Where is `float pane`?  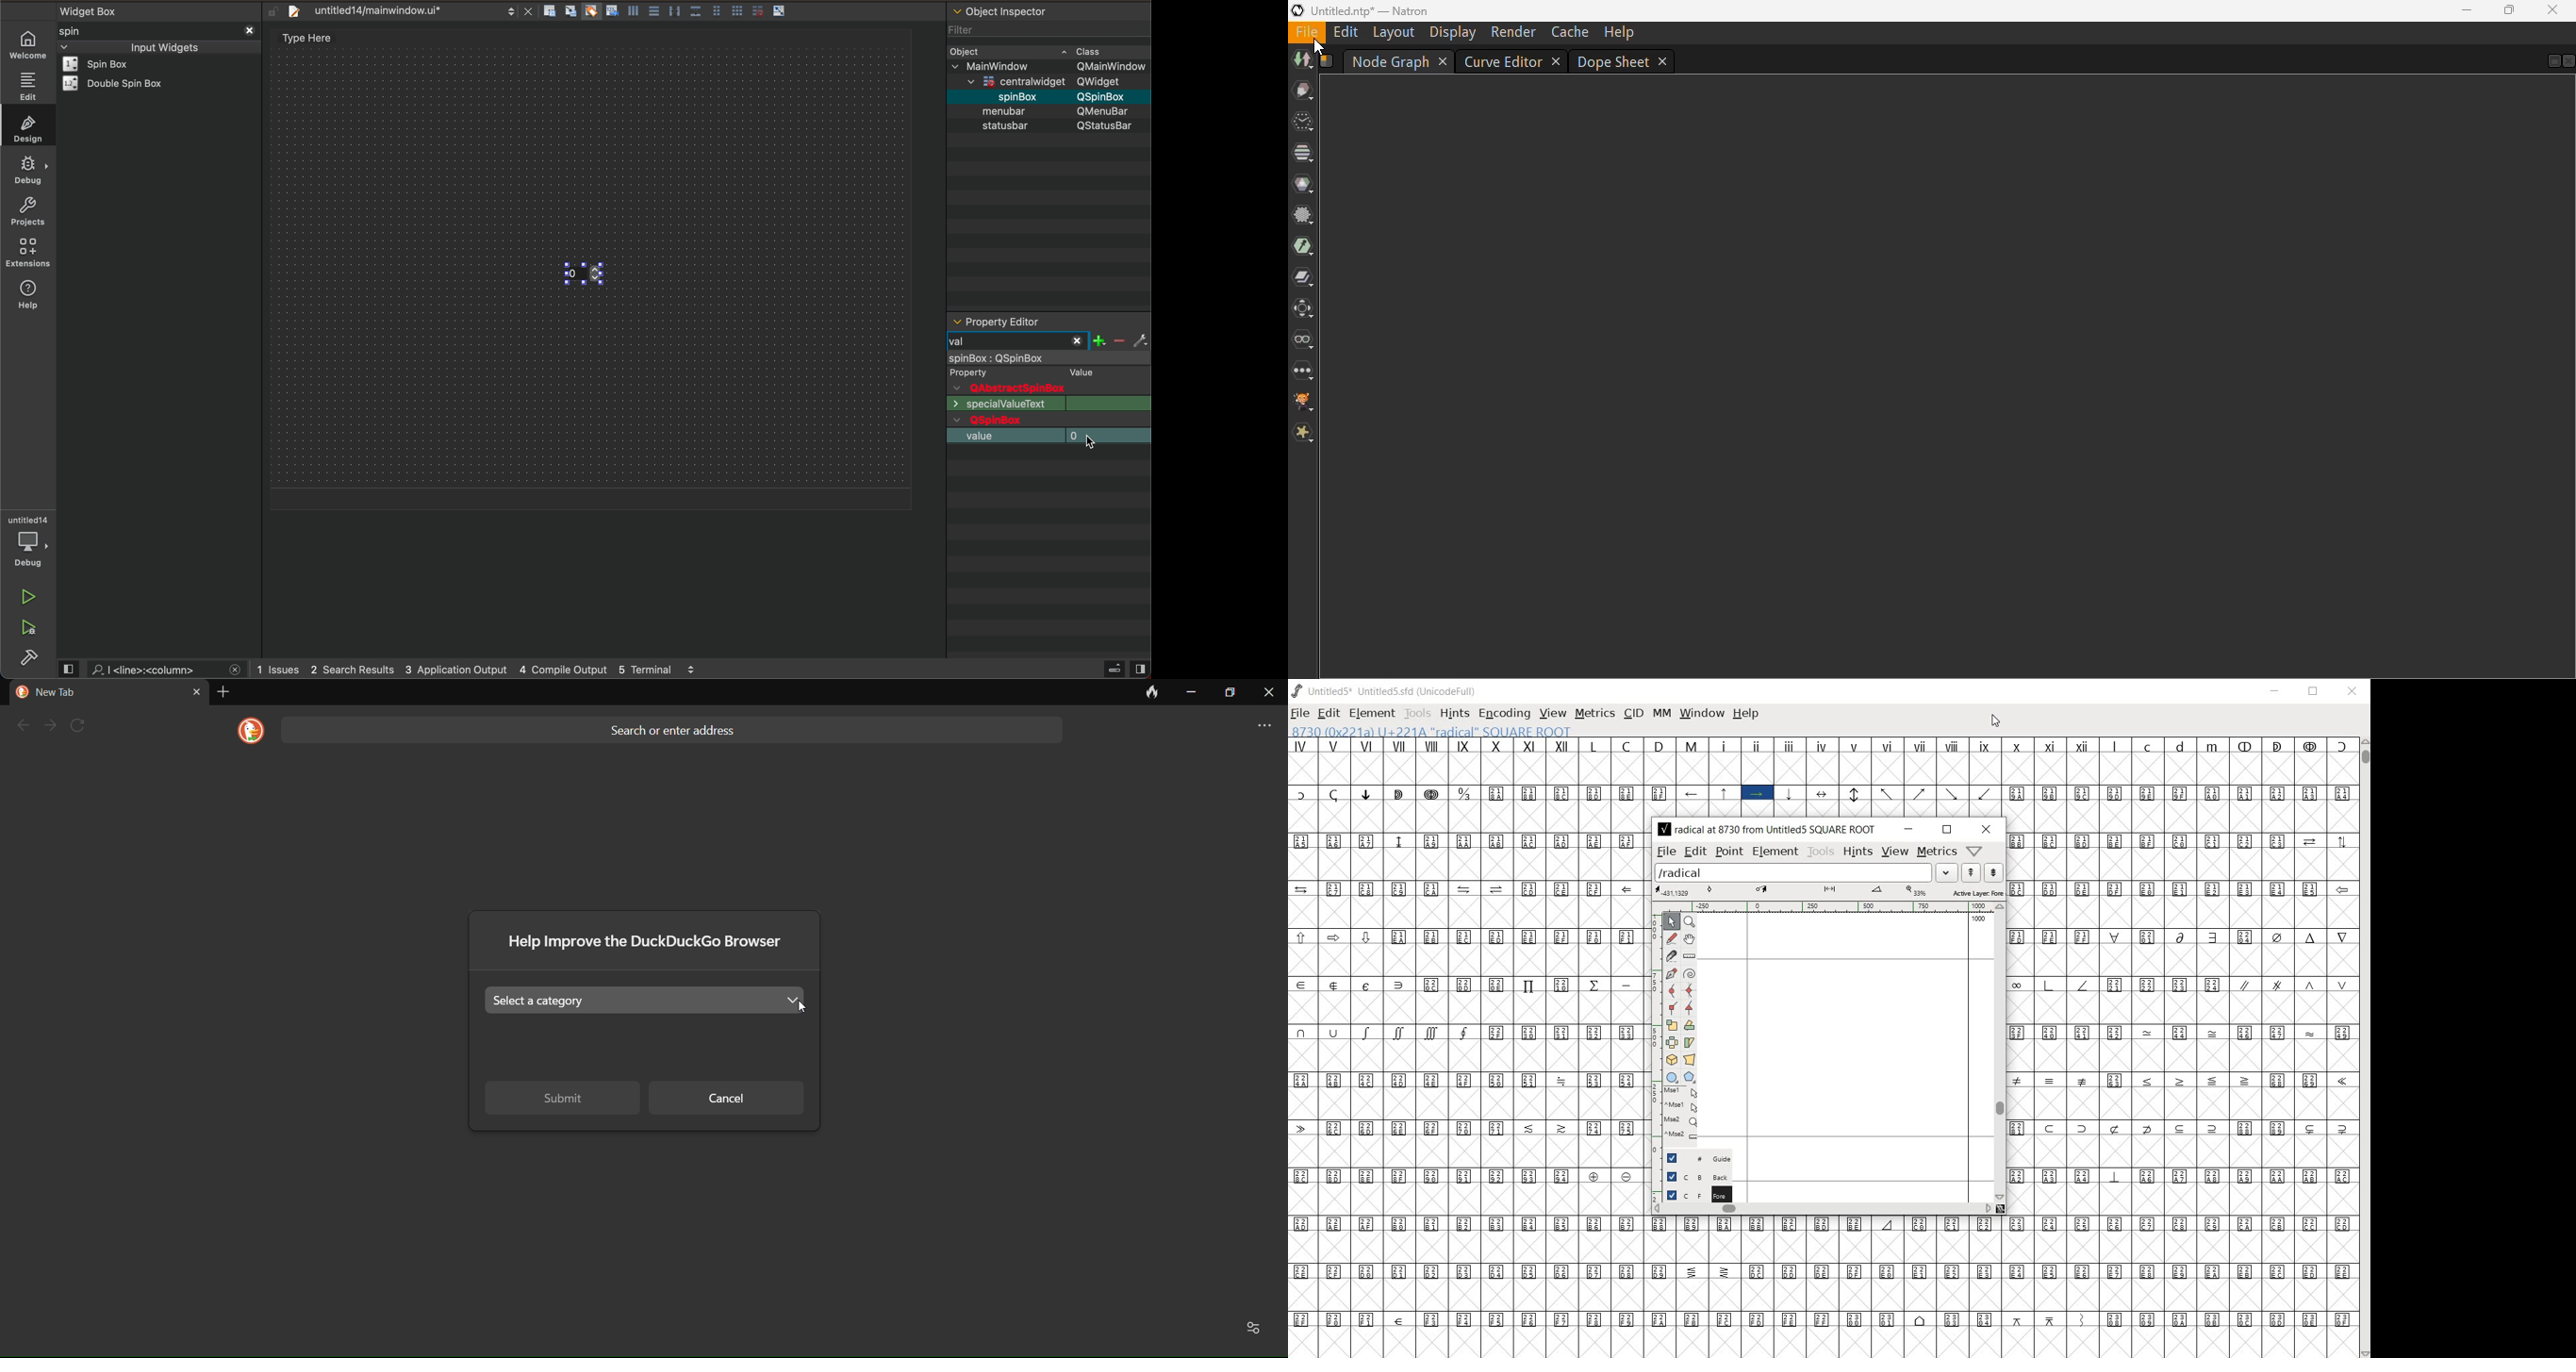 float pane is located at coordinates (2551, 60).